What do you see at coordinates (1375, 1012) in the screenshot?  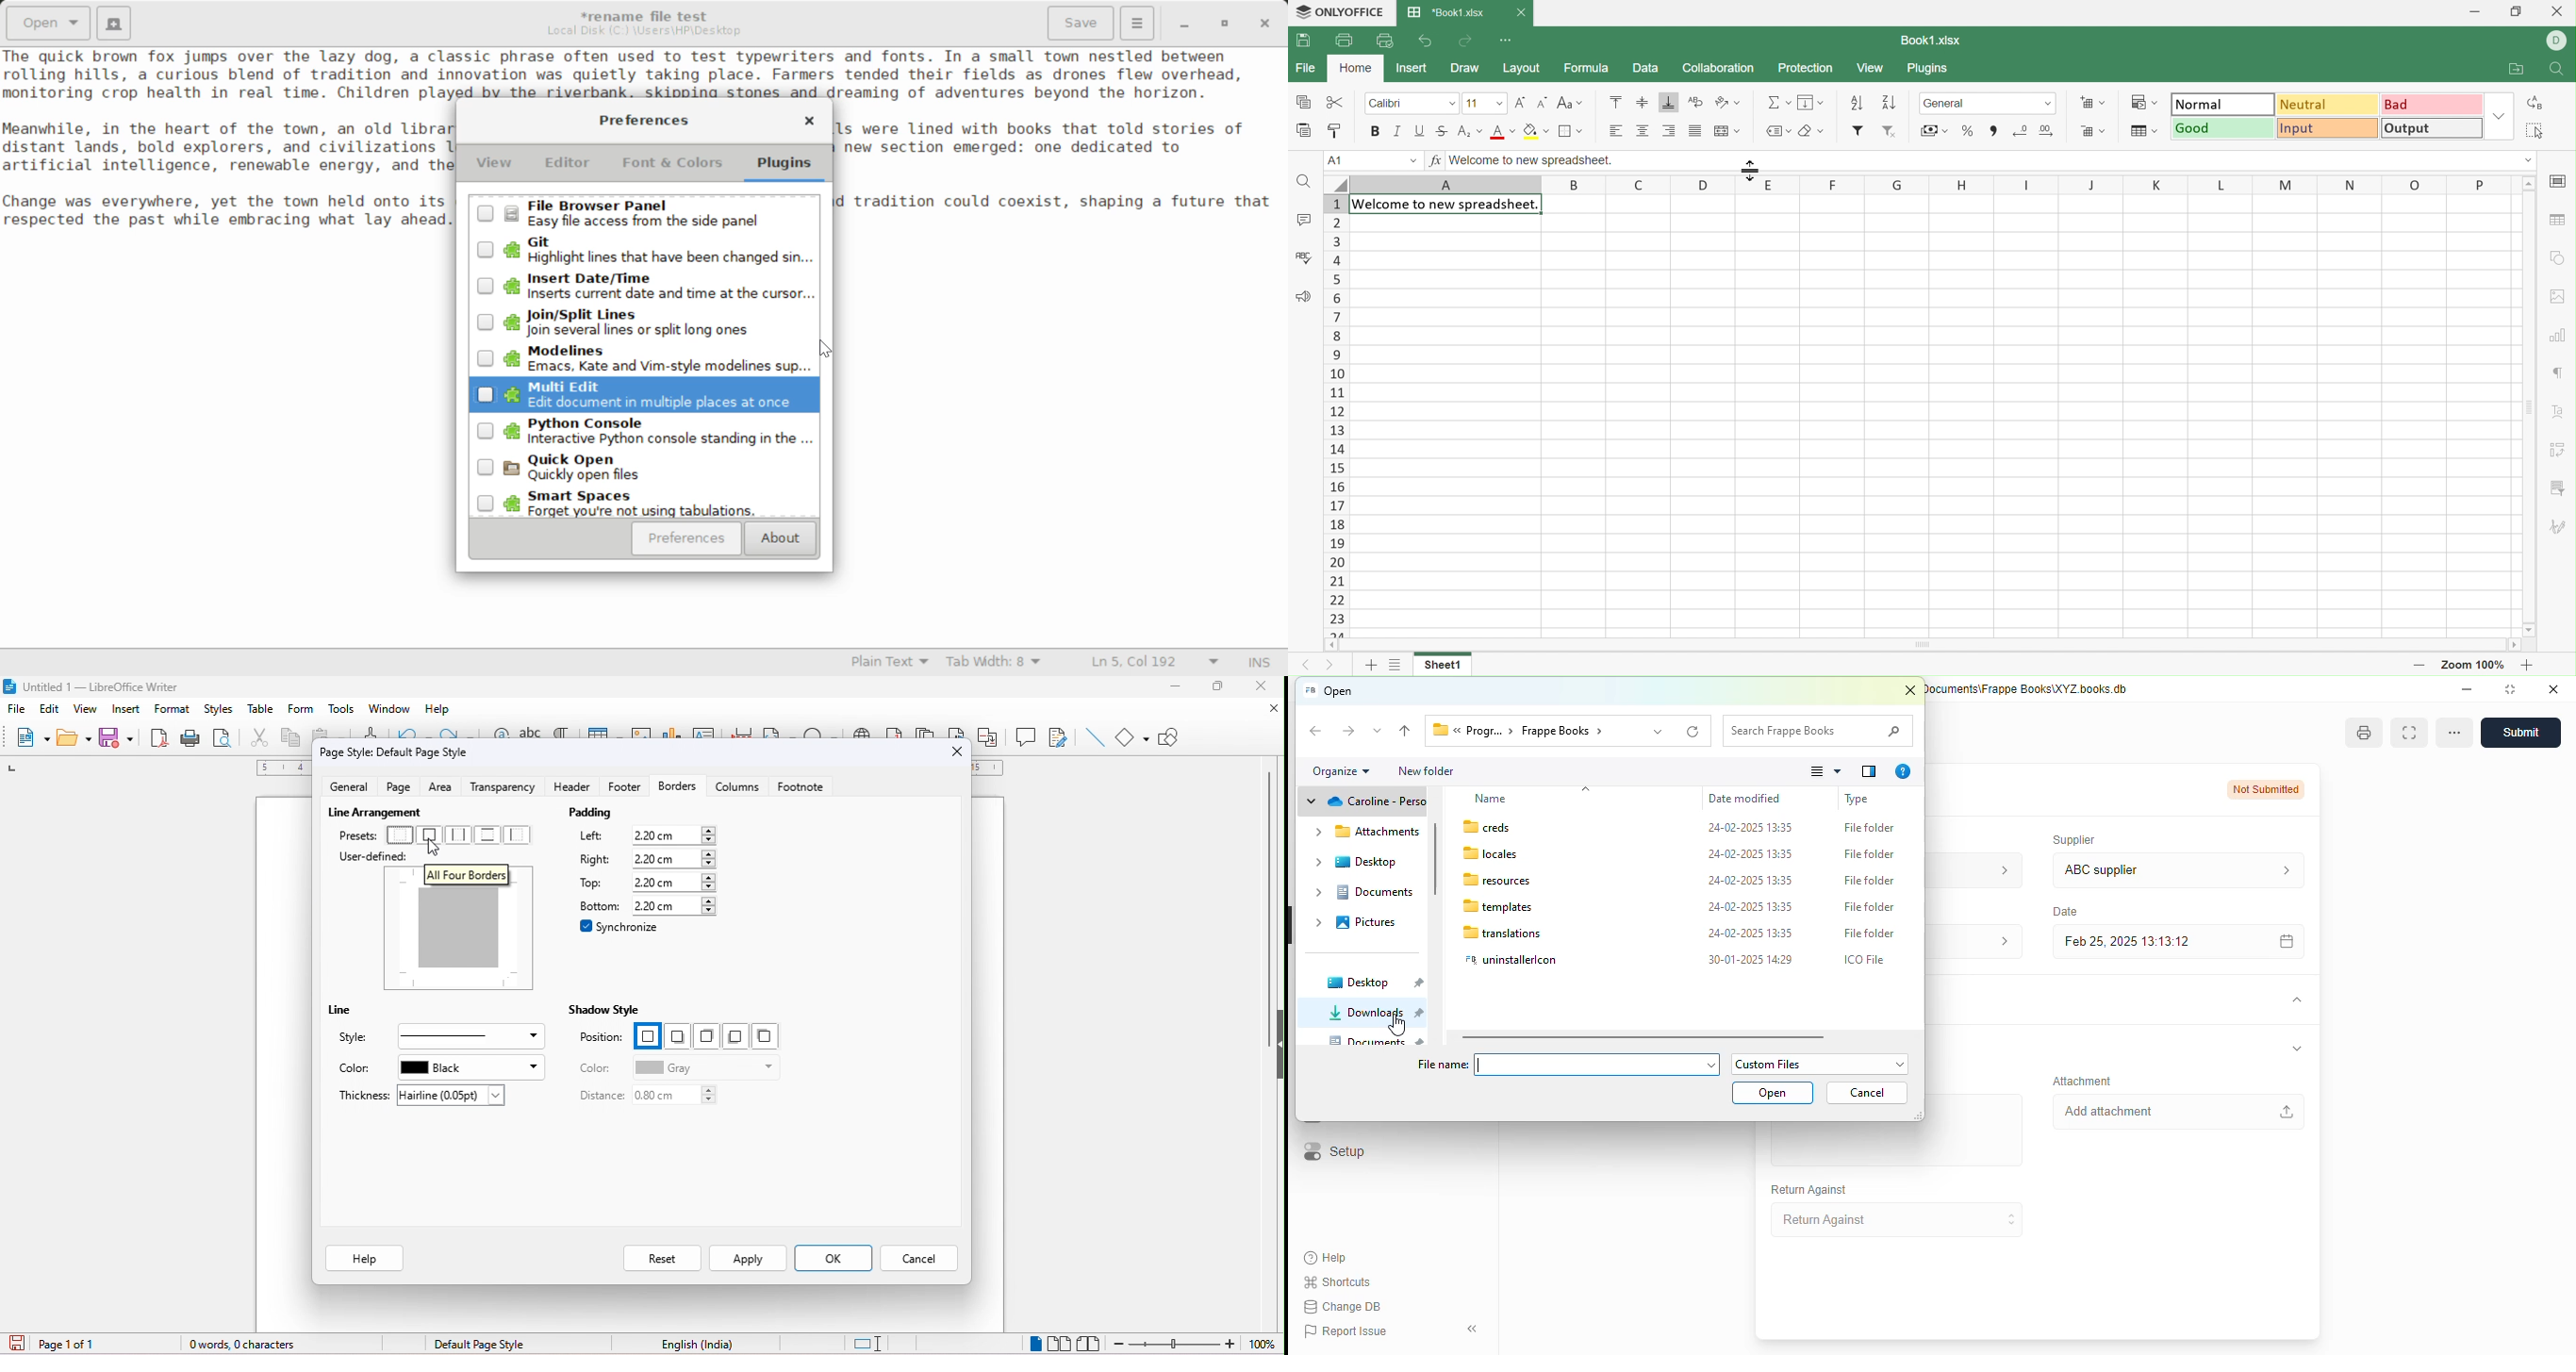 I see `downloads` at bounding box center [1375, 1012].